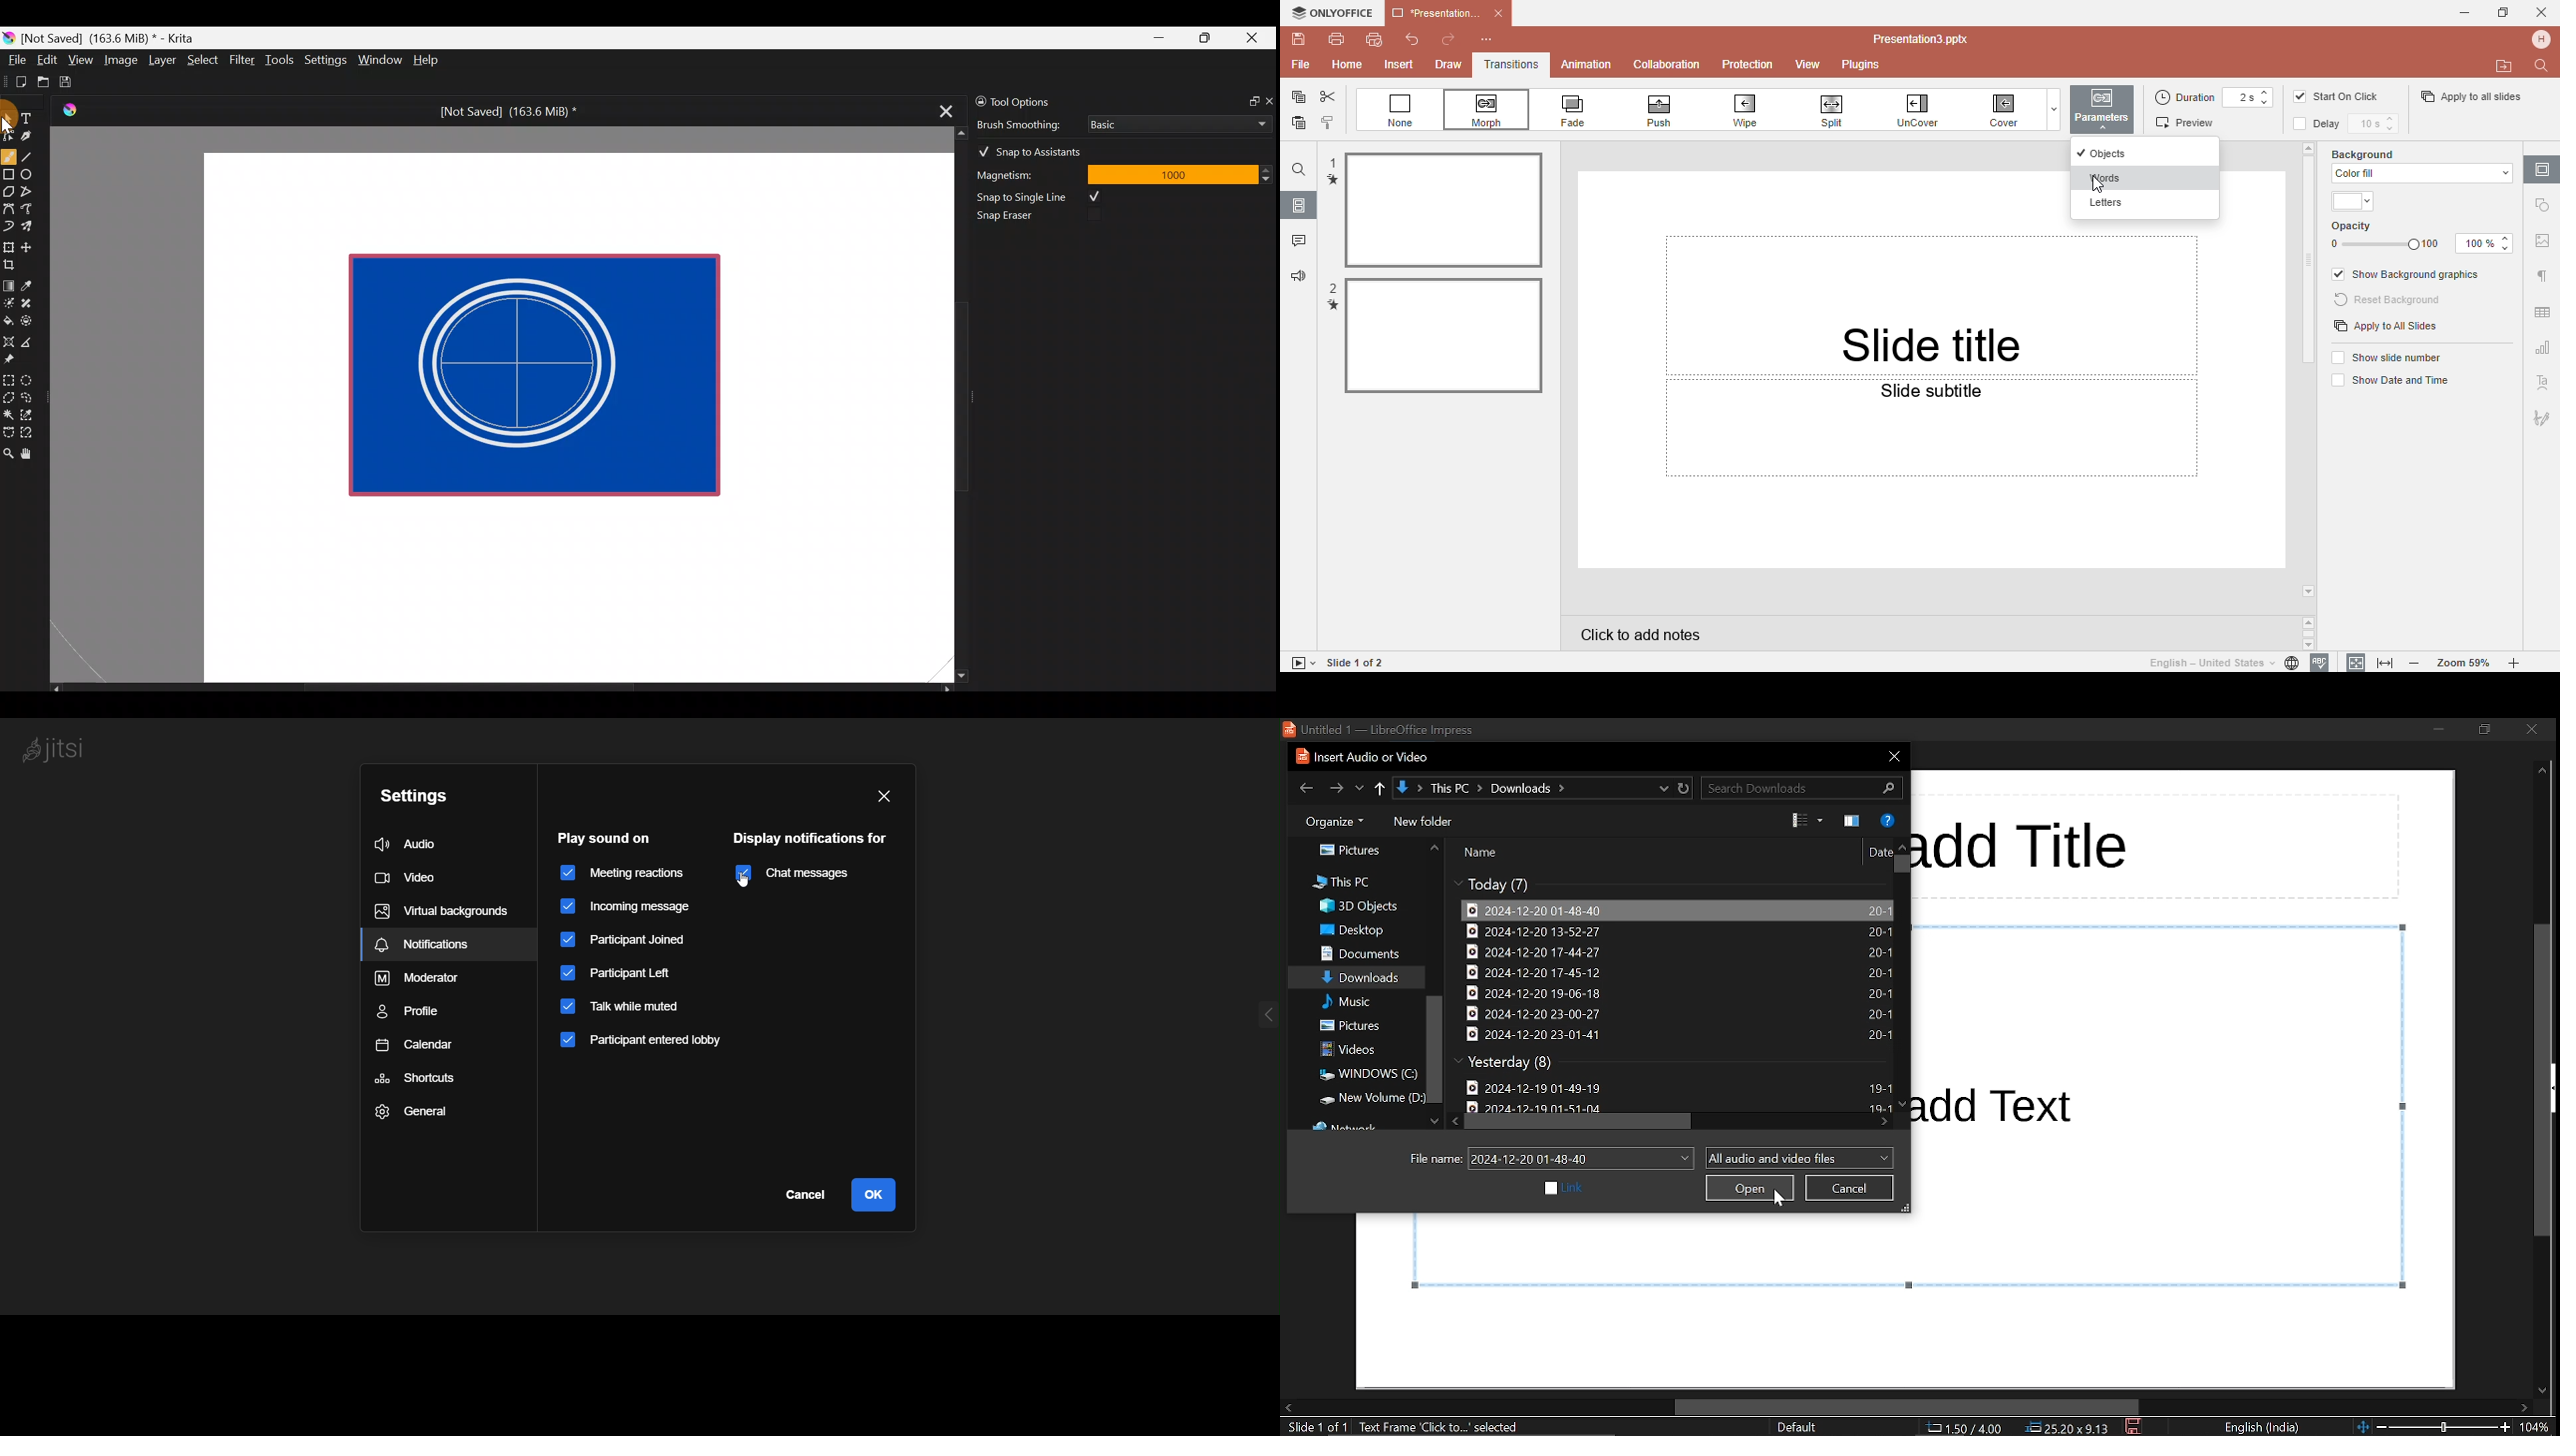 The image size is (2576, 1456). I want to click on music, so click(1363, 1002).